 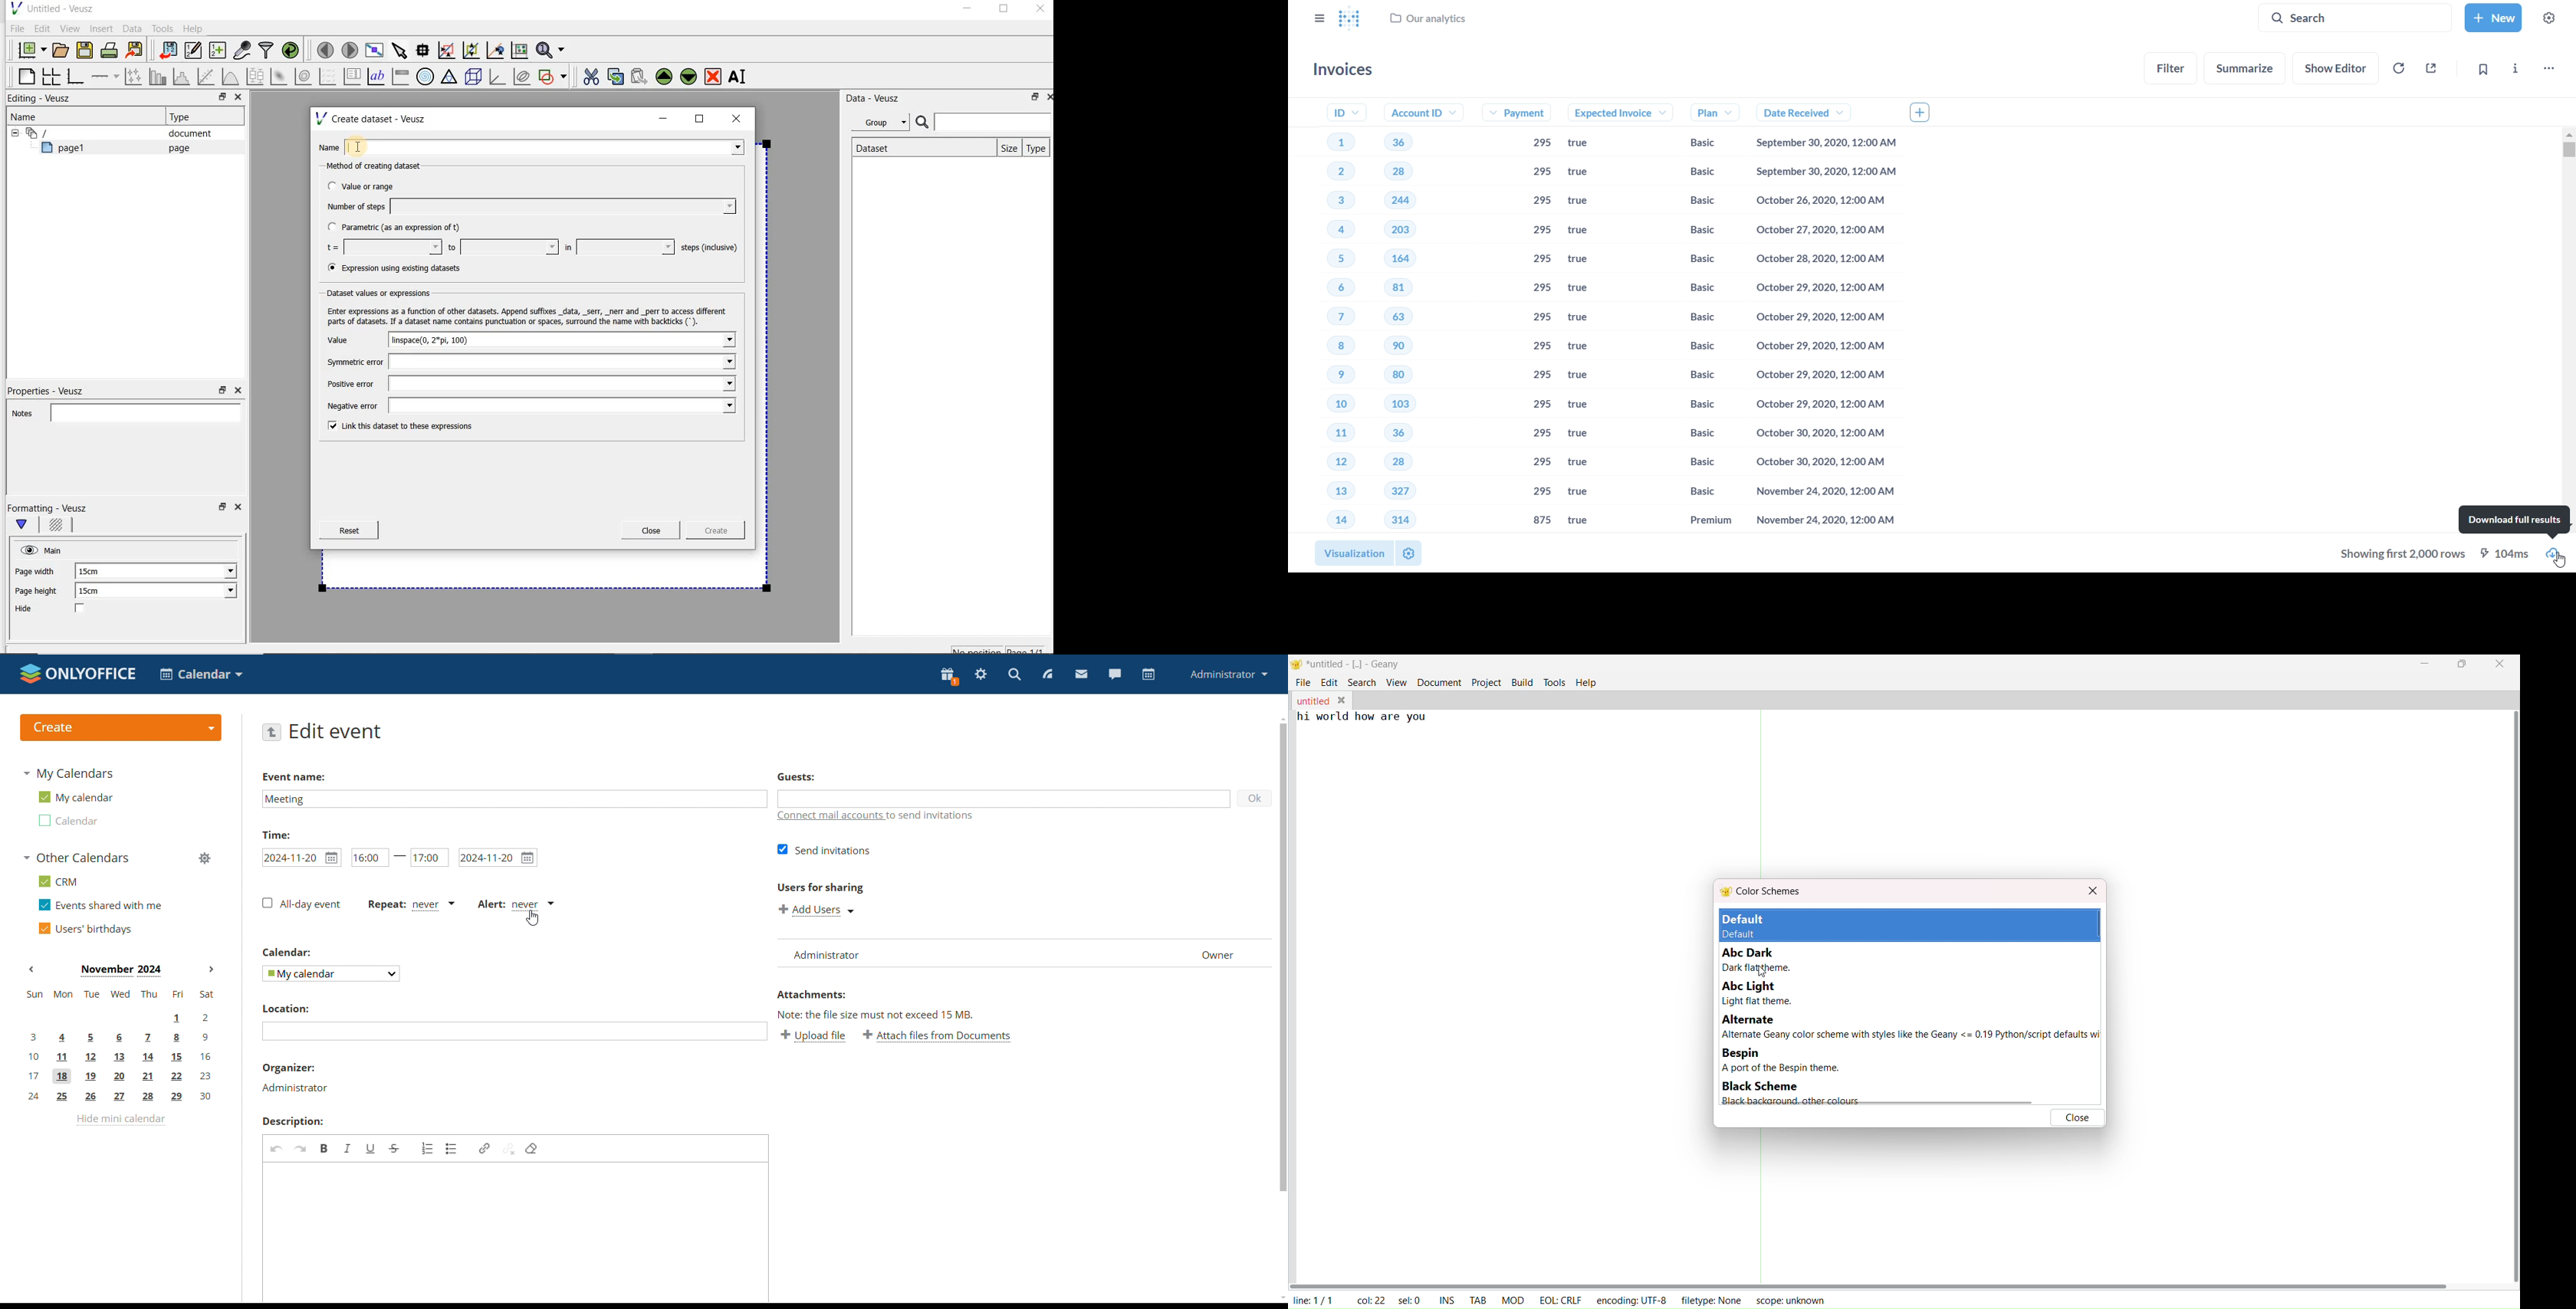 What do you see at coordinates (75, 858) in the screenshot?
I see `other calendars` at bounding box center [75, 858].